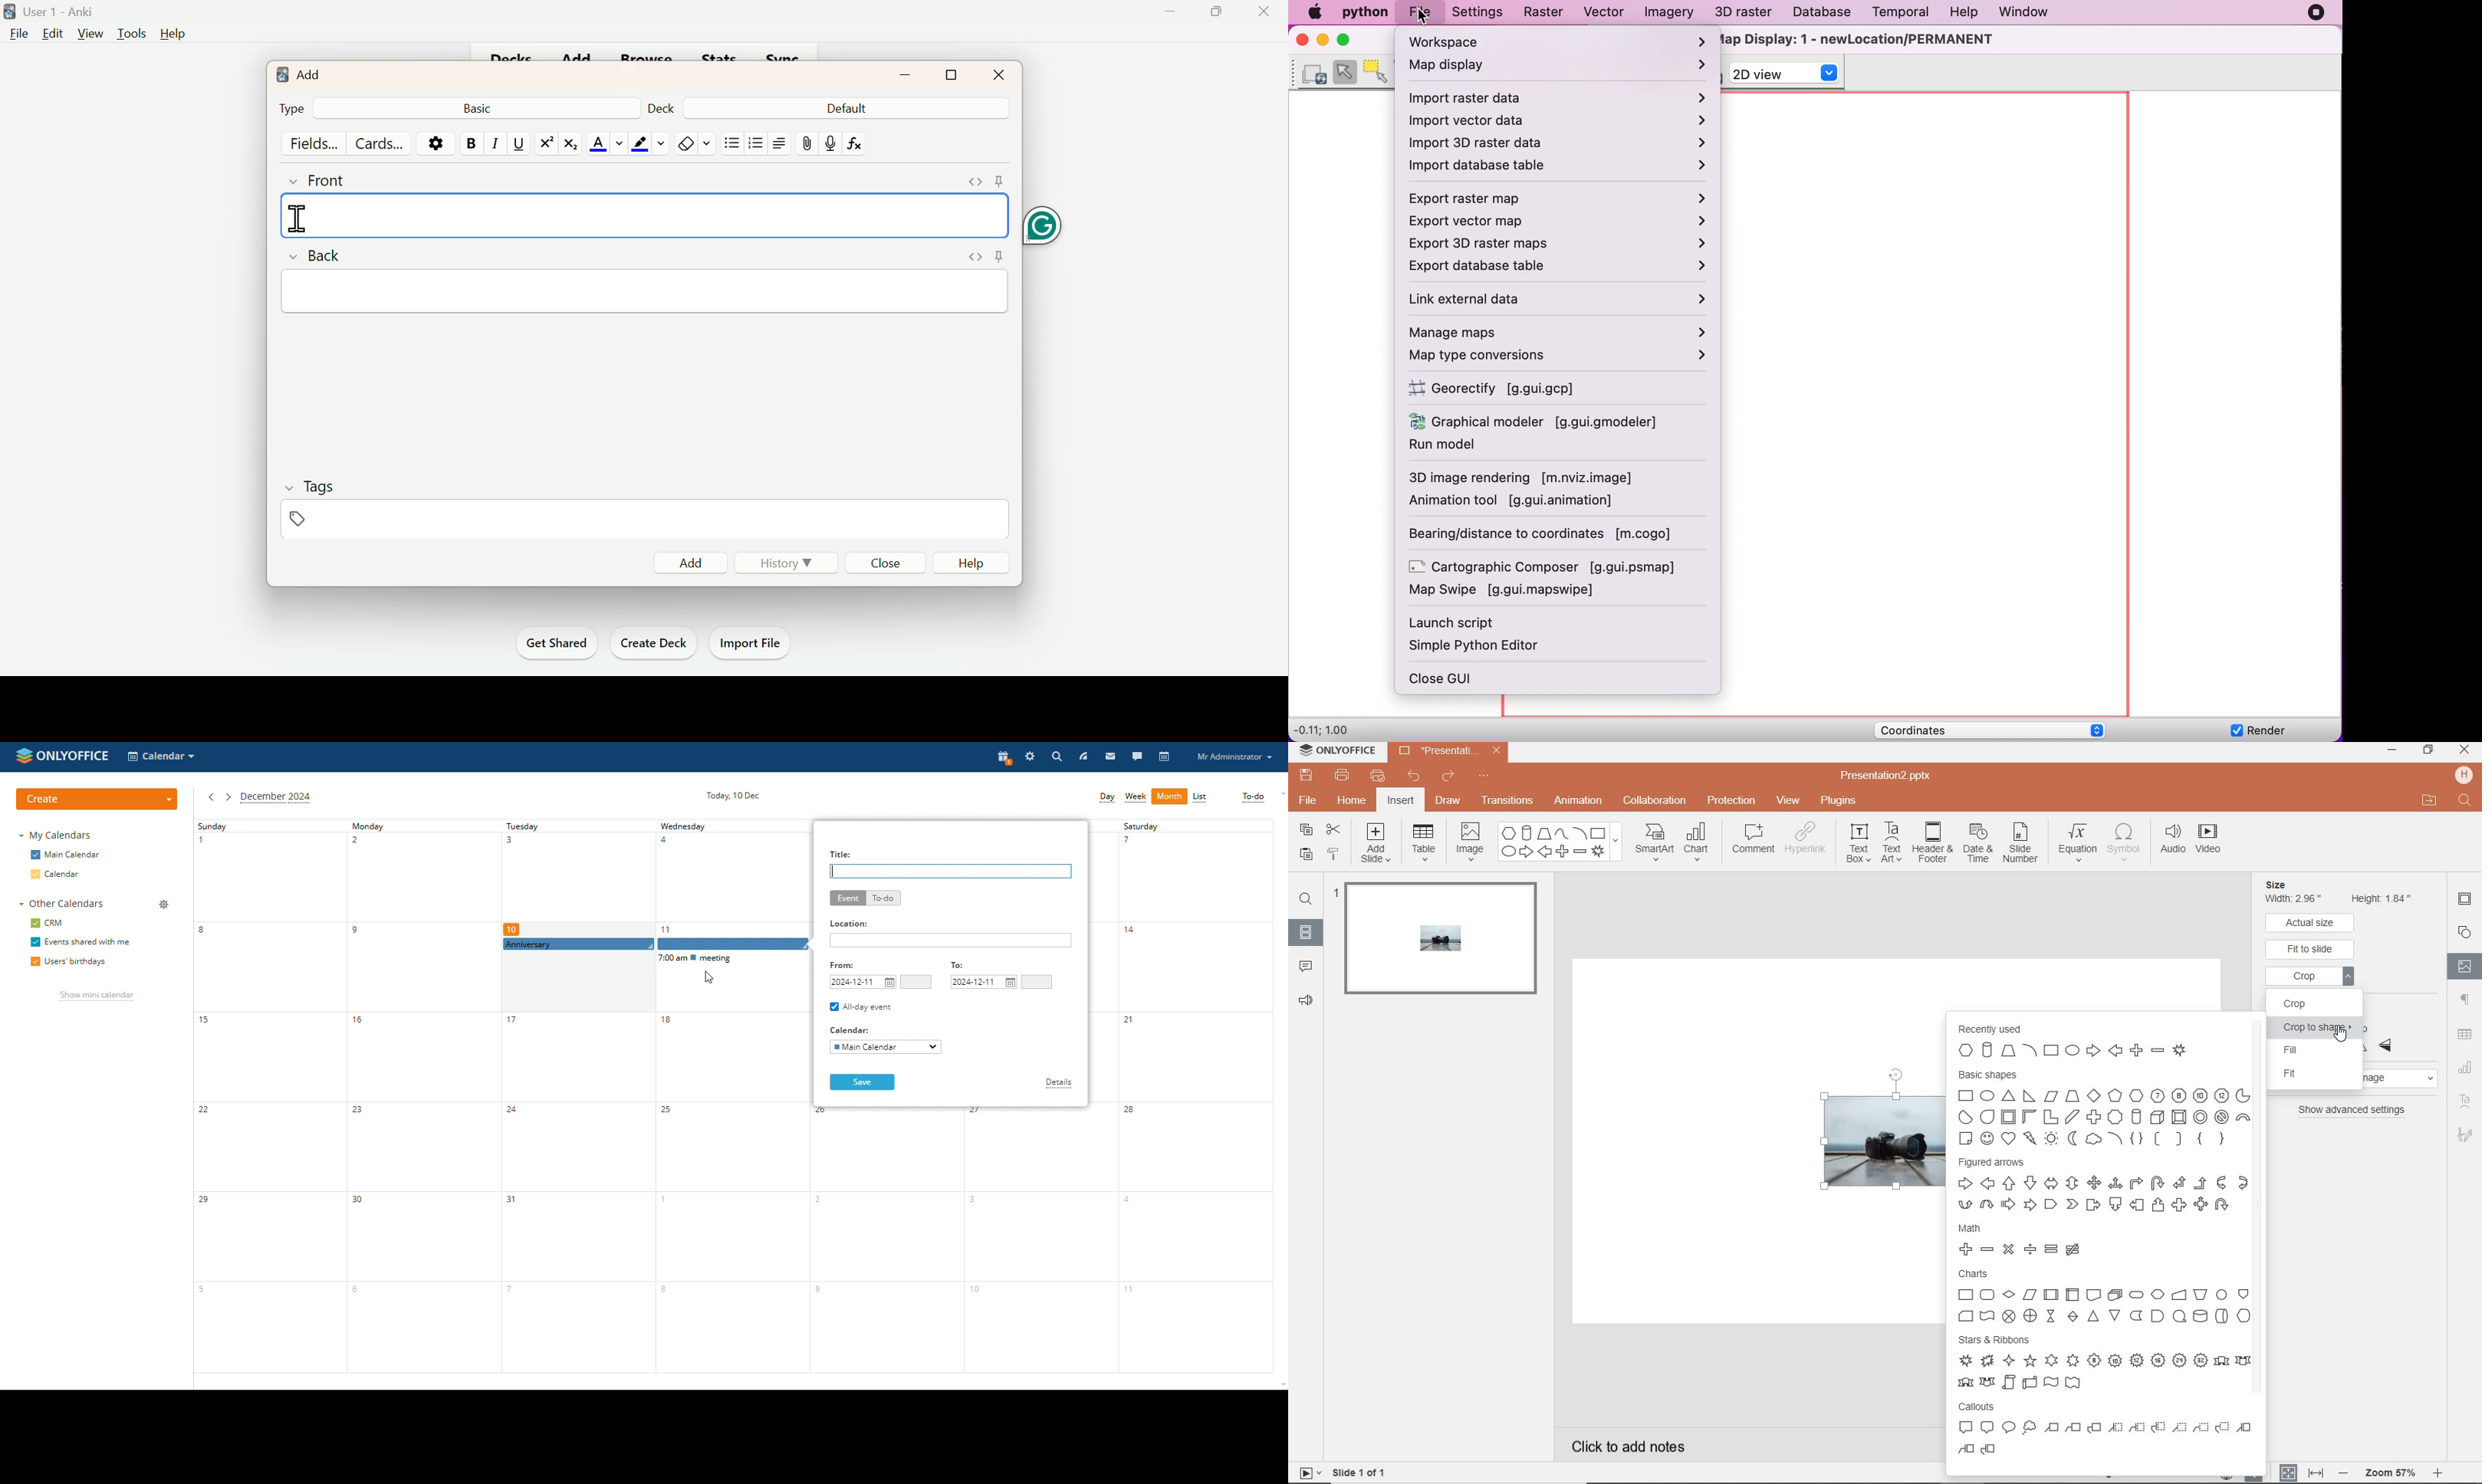 This screenshot has height=1484, width=2492. I want to click on flip, so click(2389, 1036).